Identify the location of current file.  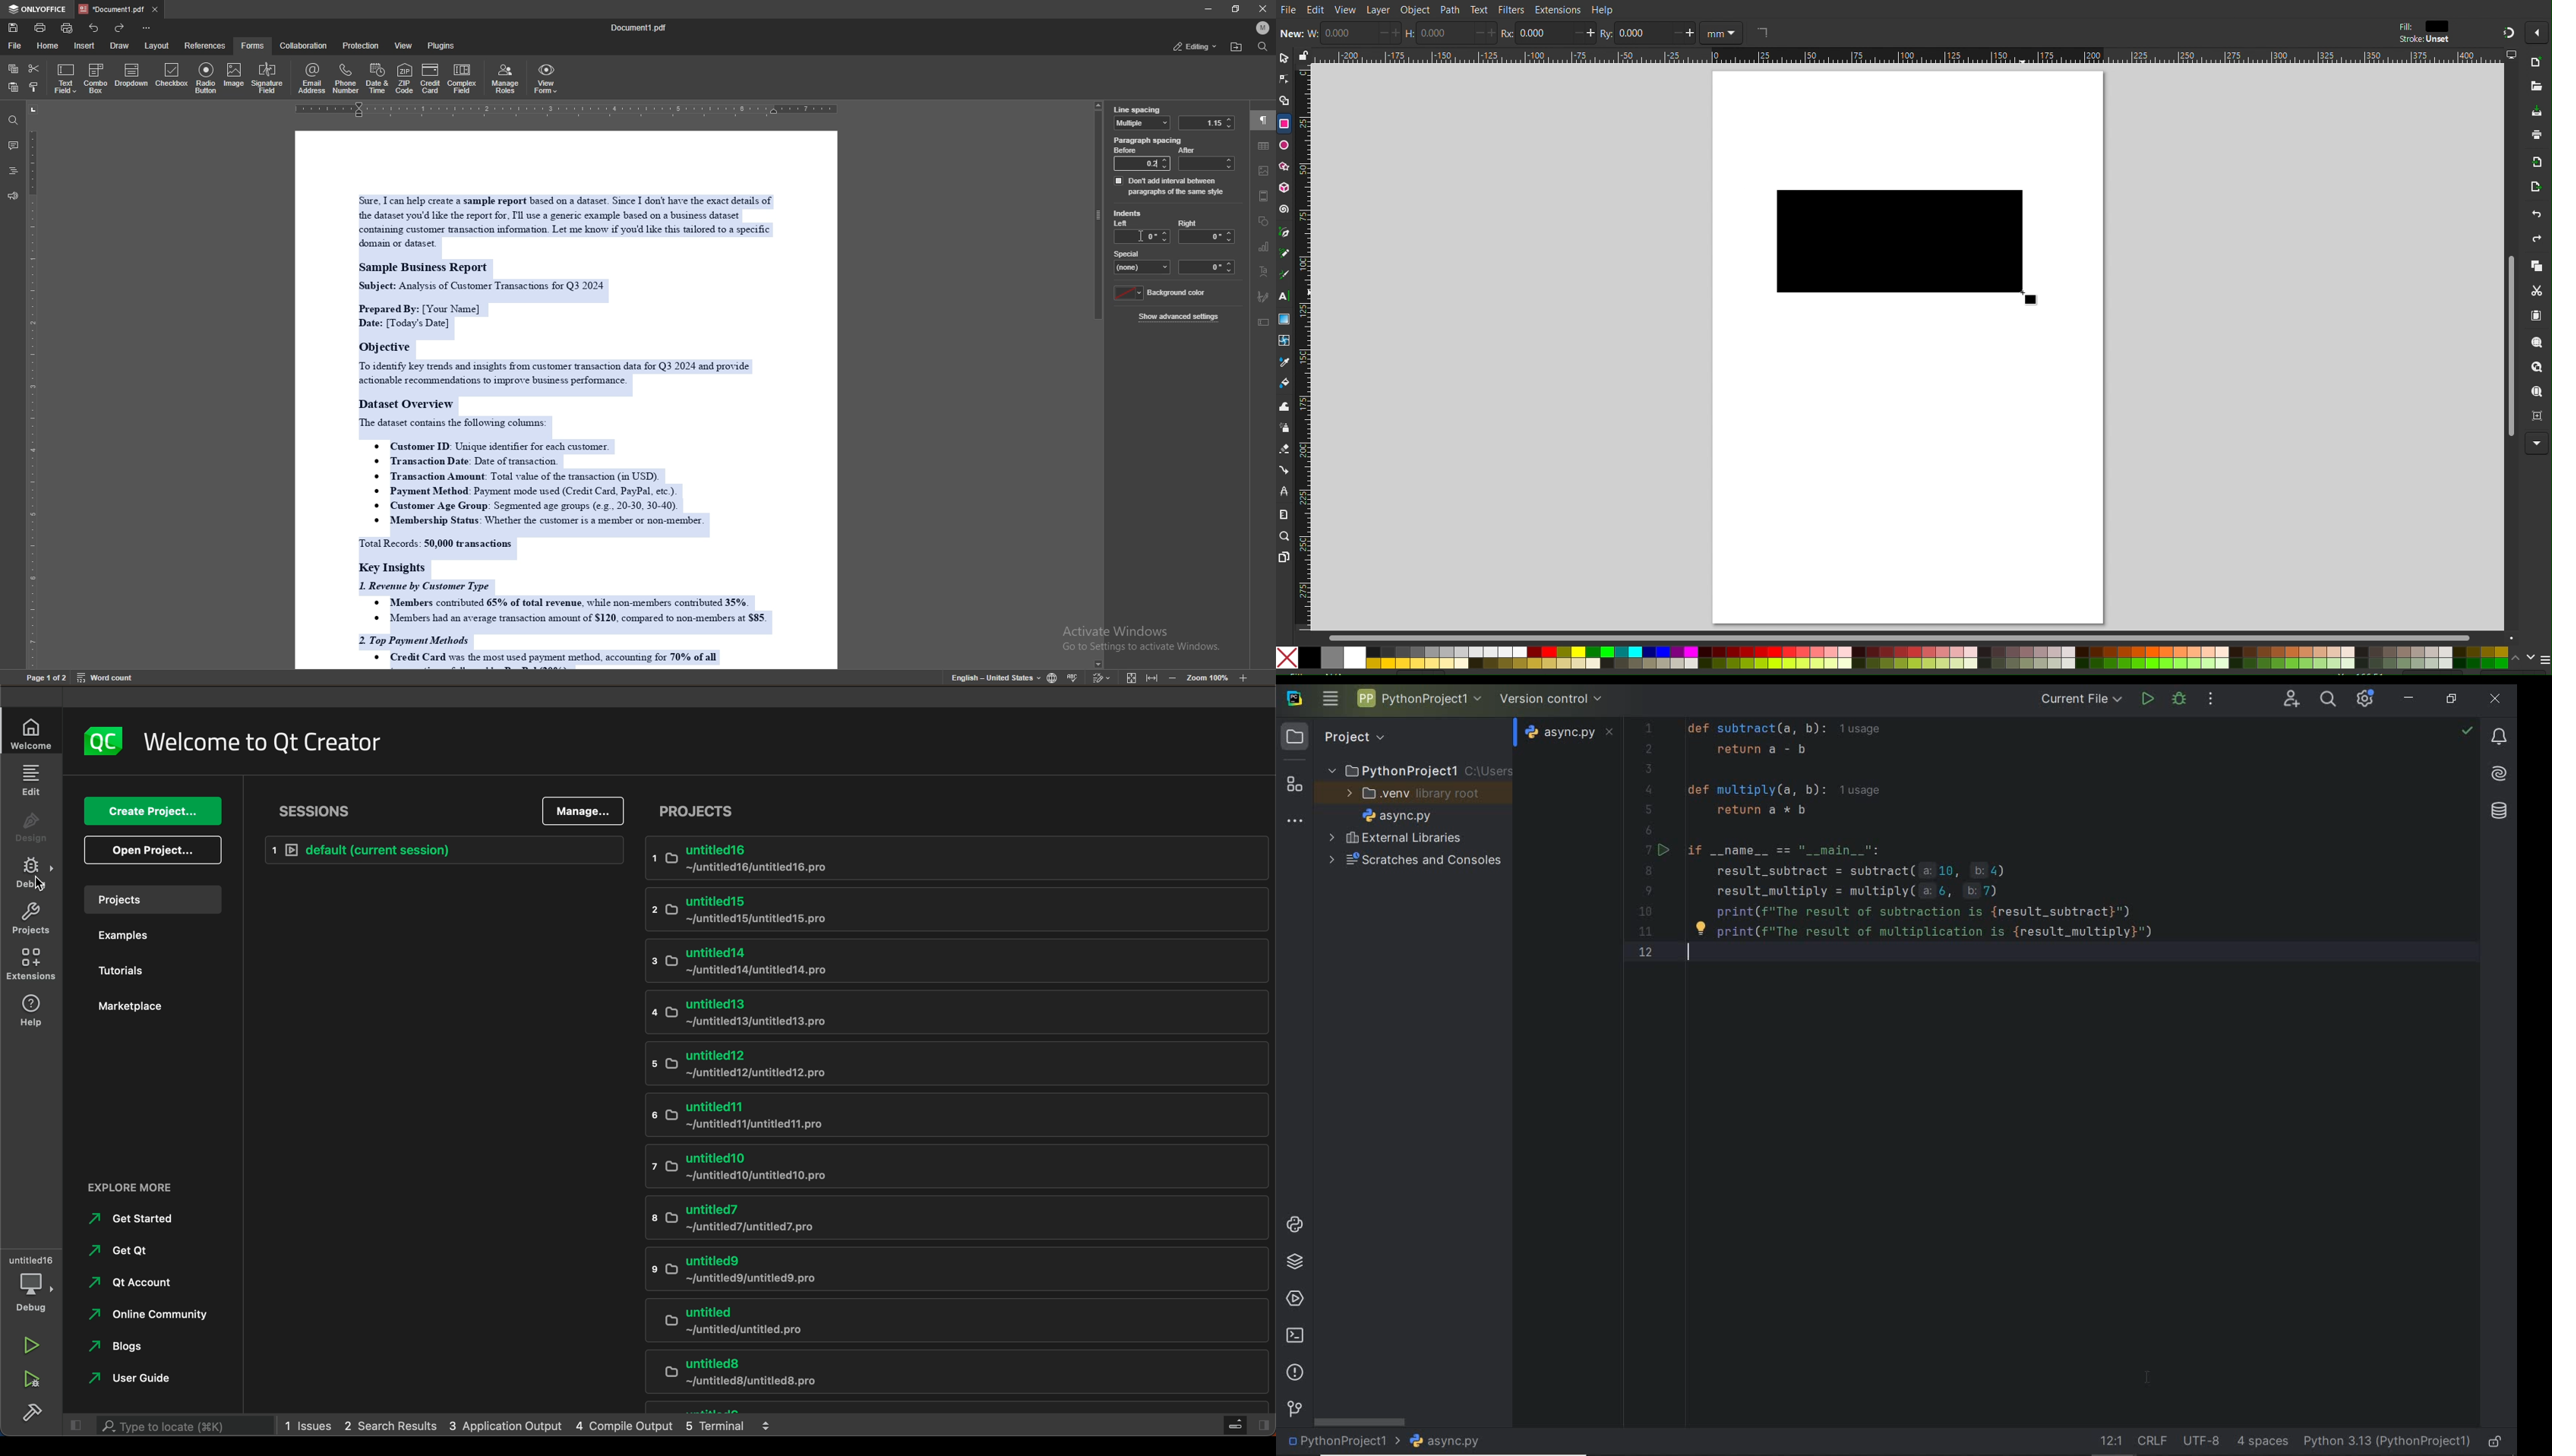
(2084, 701).